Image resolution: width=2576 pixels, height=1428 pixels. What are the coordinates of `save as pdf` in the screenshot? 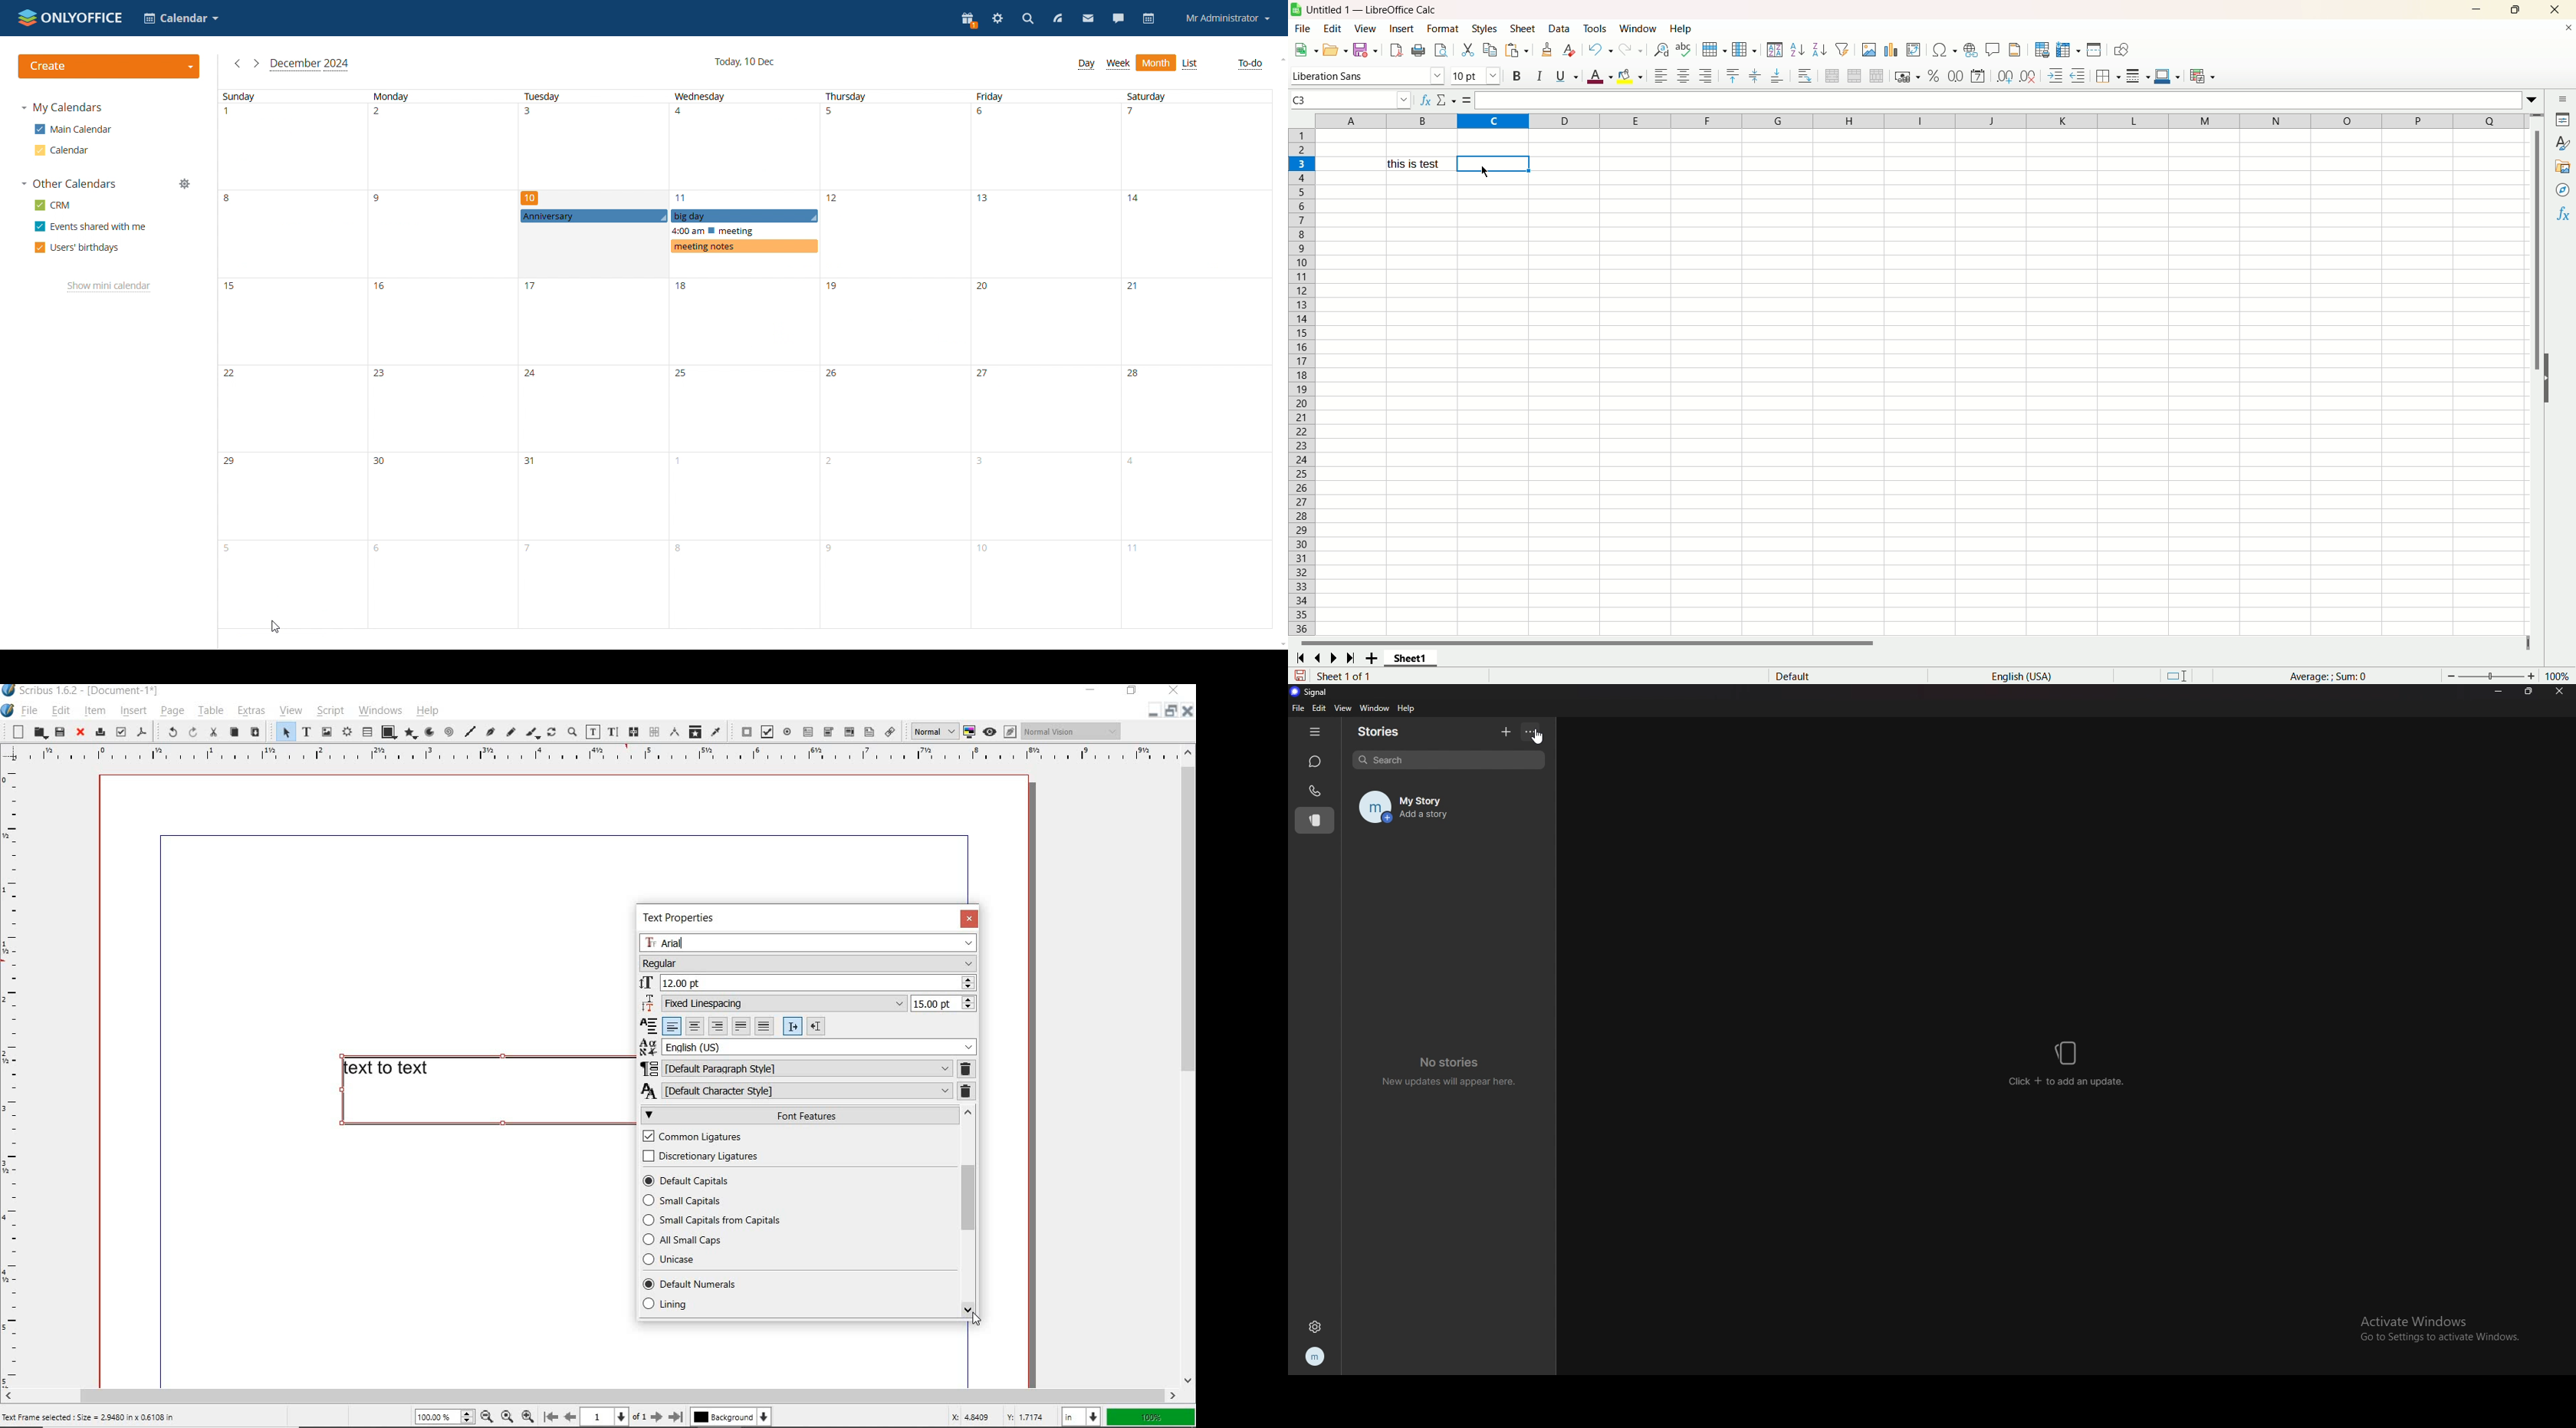 It's located at (142, 733).